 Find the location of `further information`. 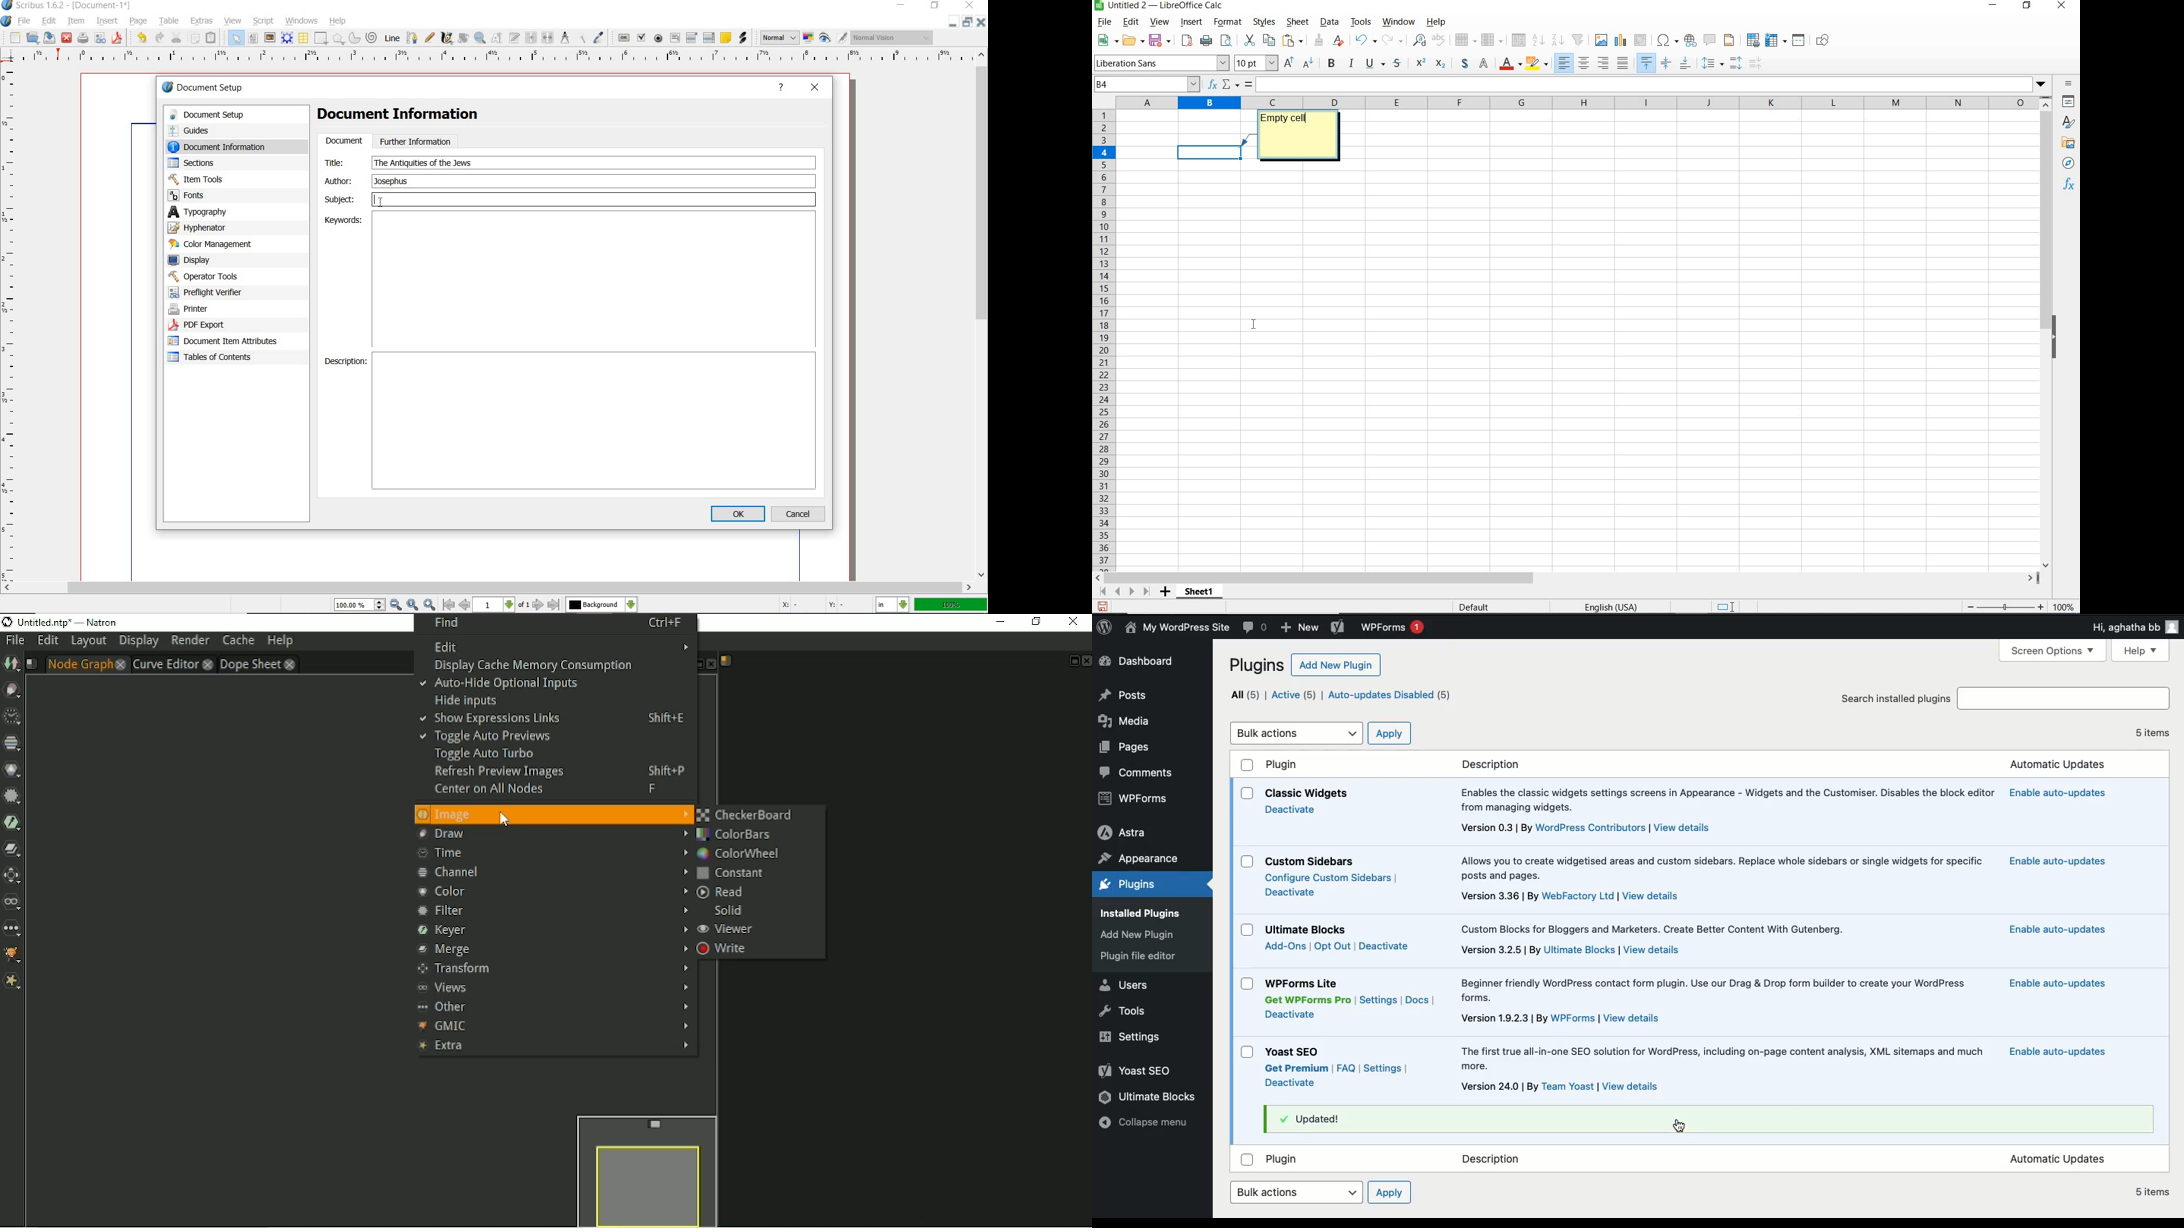

further information is located at coordinates (416, 141).